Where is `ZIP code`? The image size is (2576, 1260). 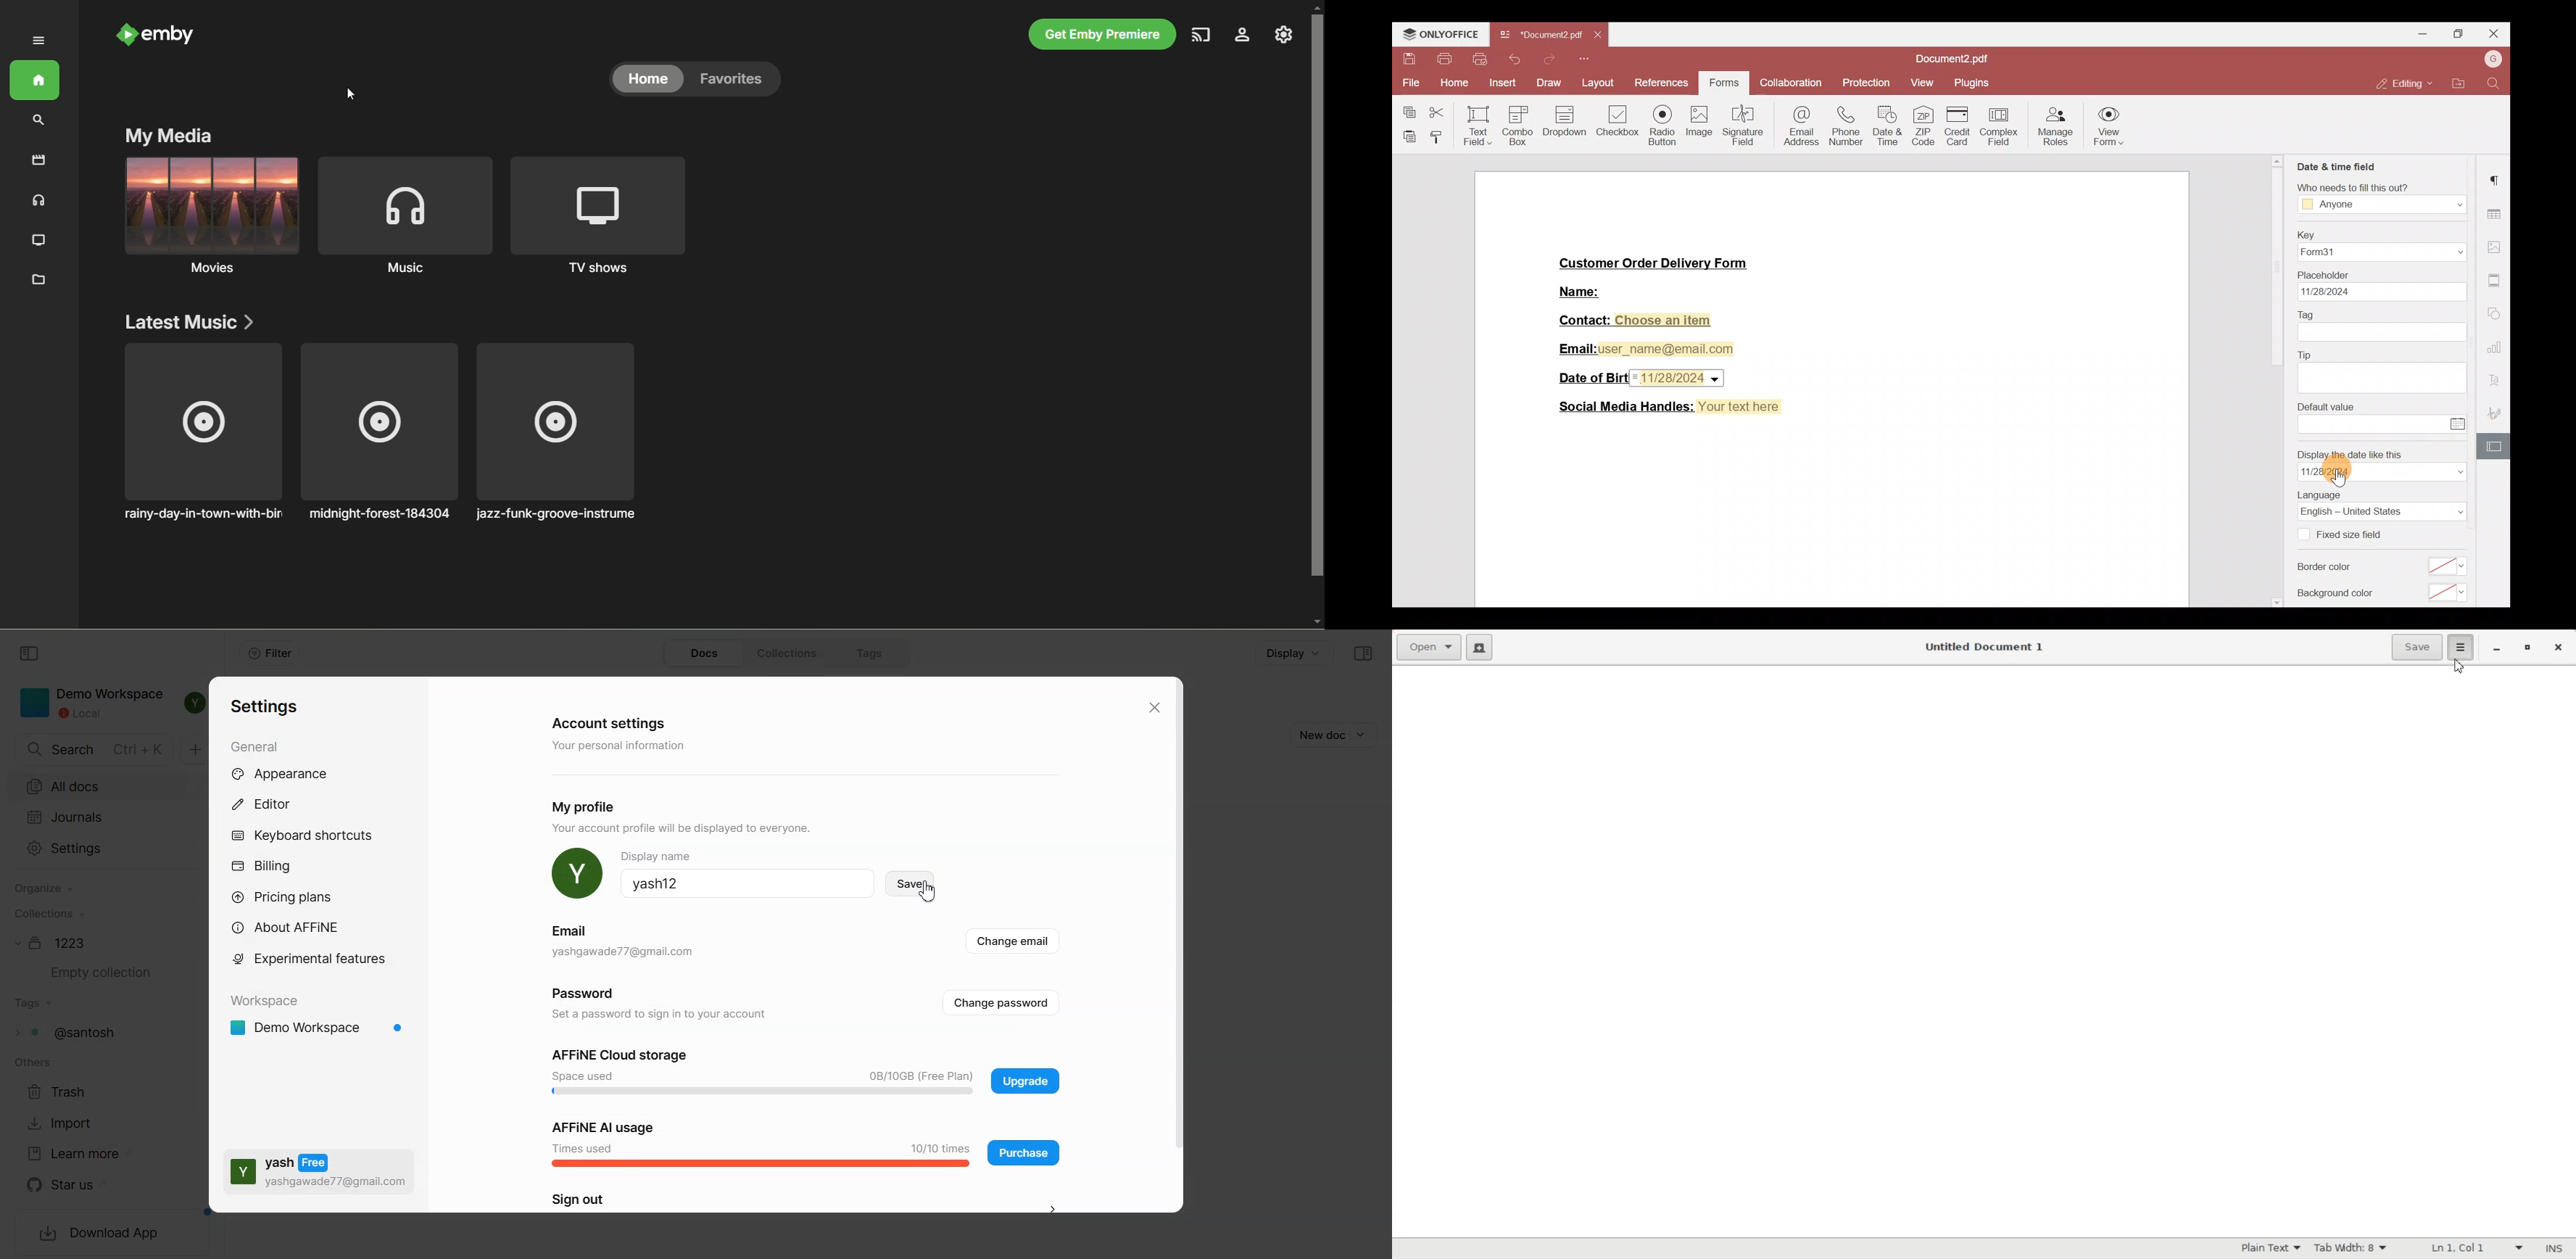 ZIP code is located at coordinates (1926, 127).